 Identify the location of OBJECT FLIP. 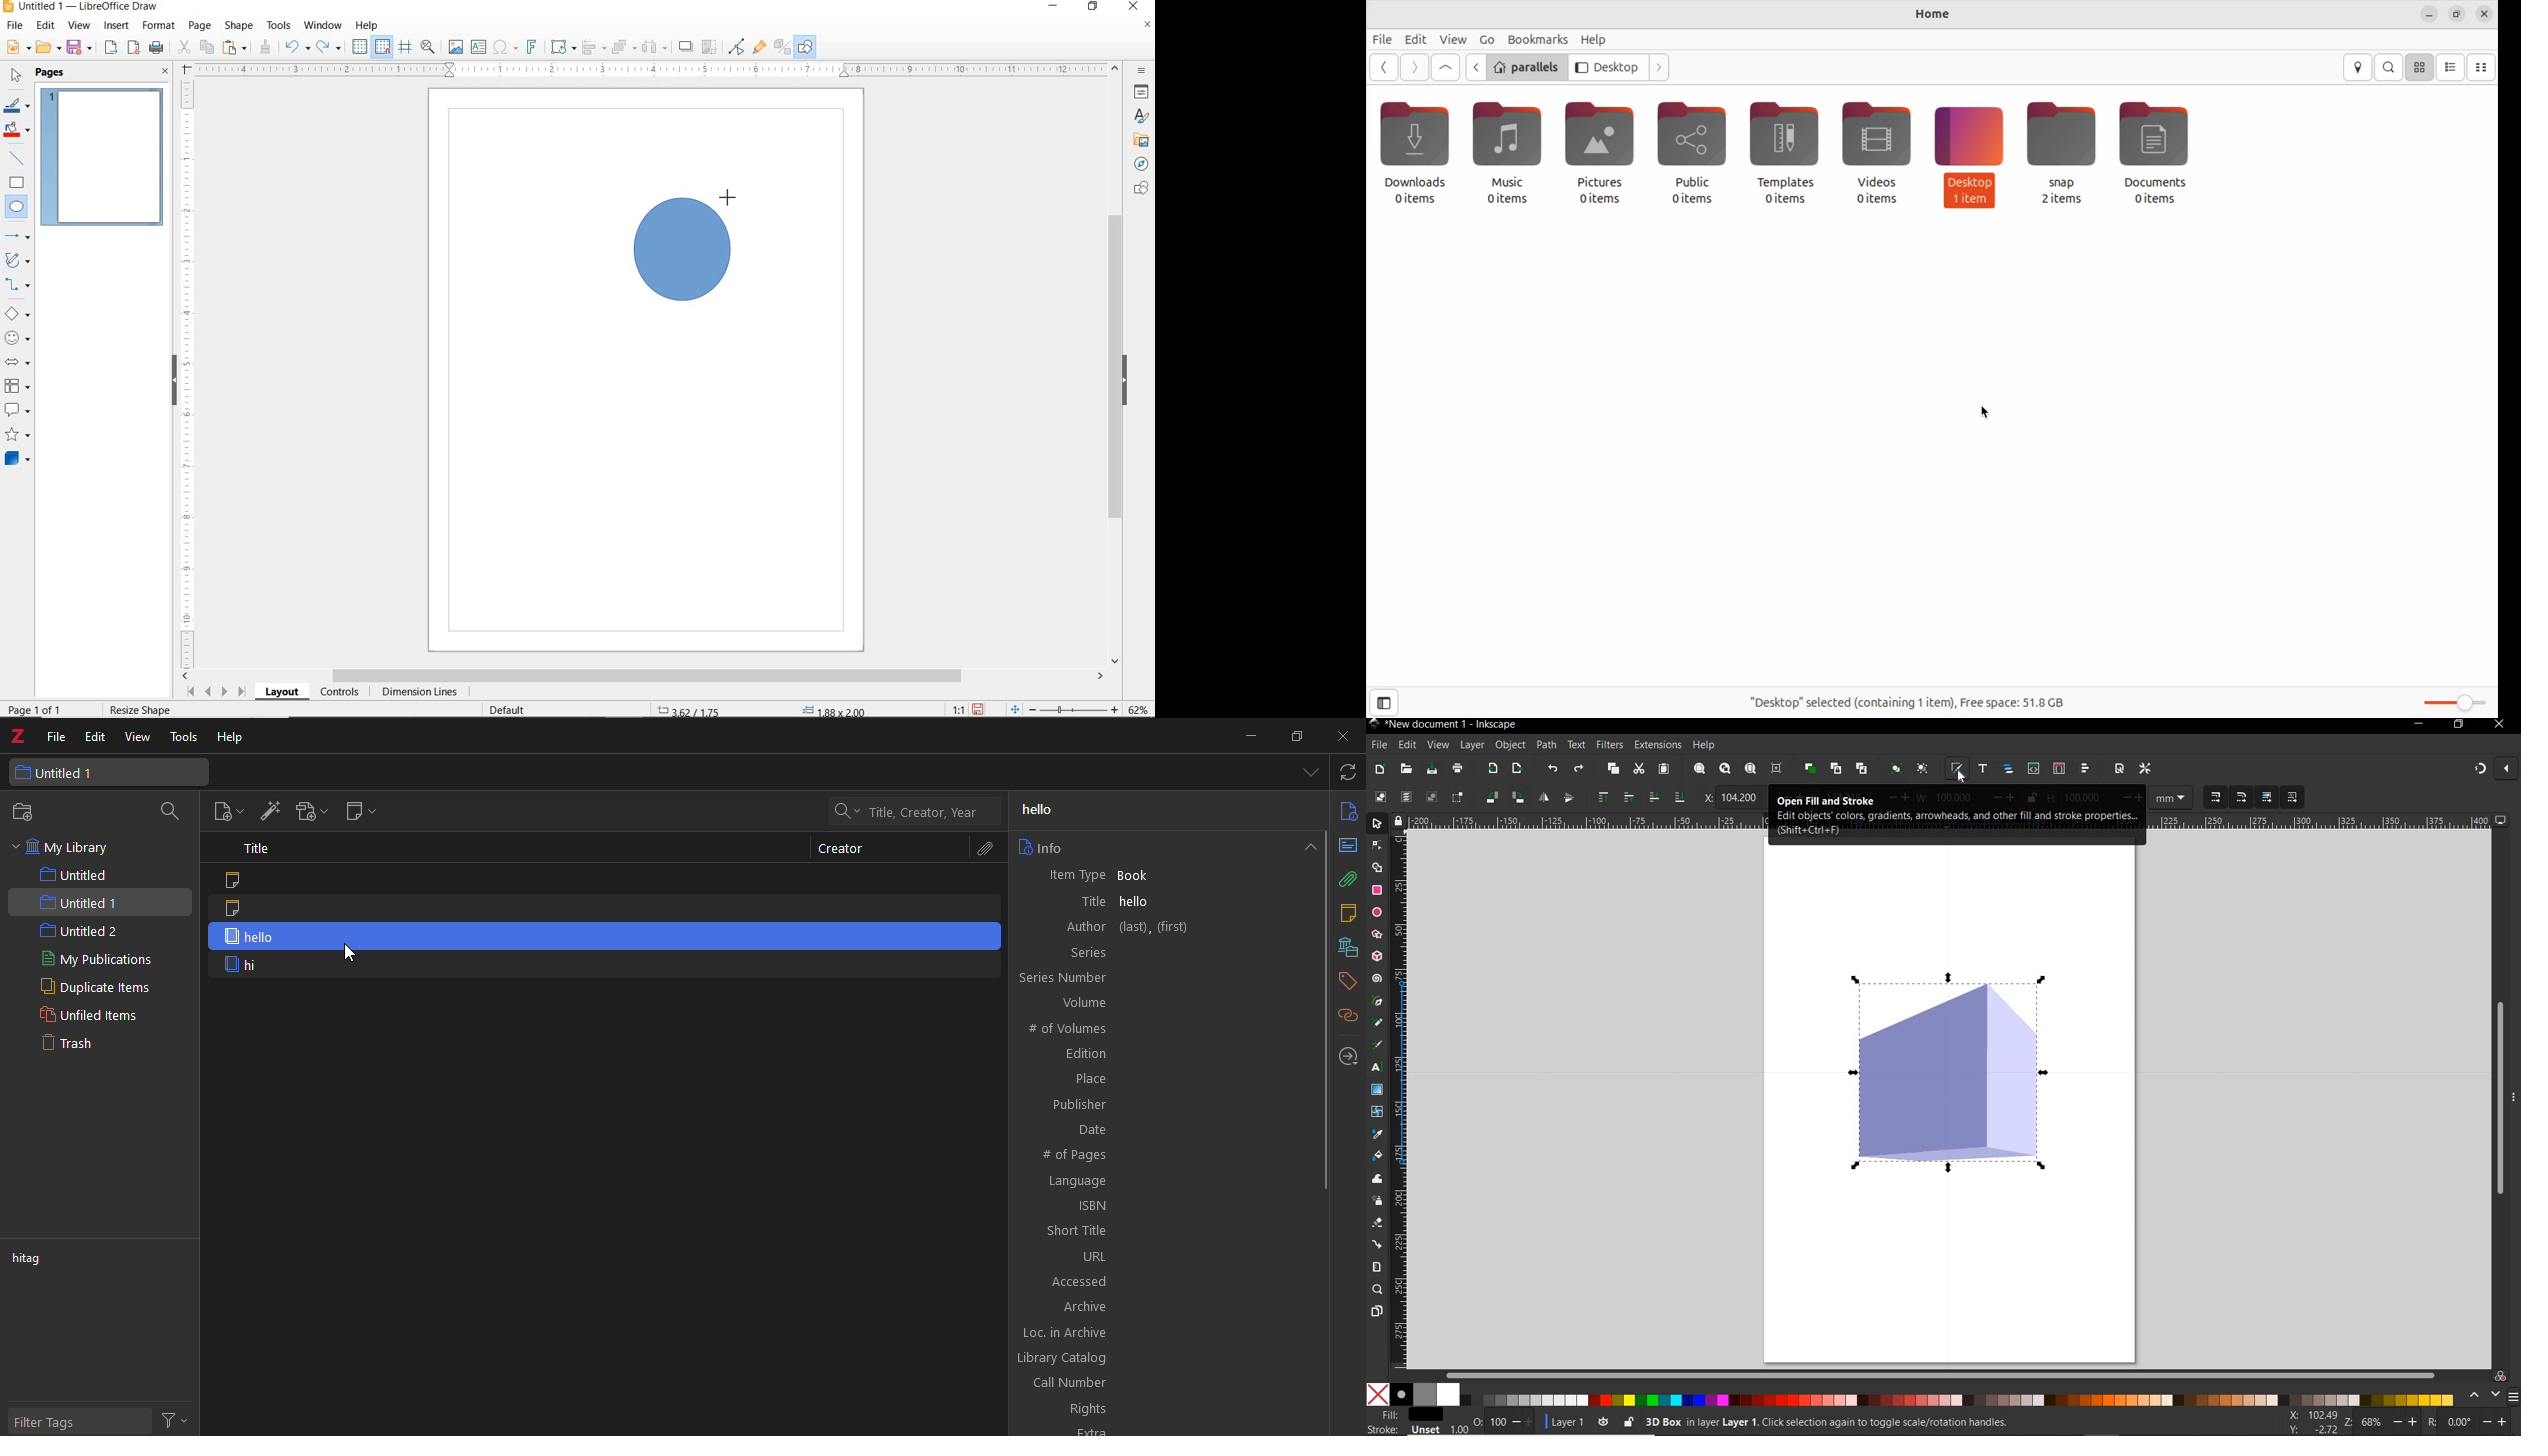
(1541, 796).